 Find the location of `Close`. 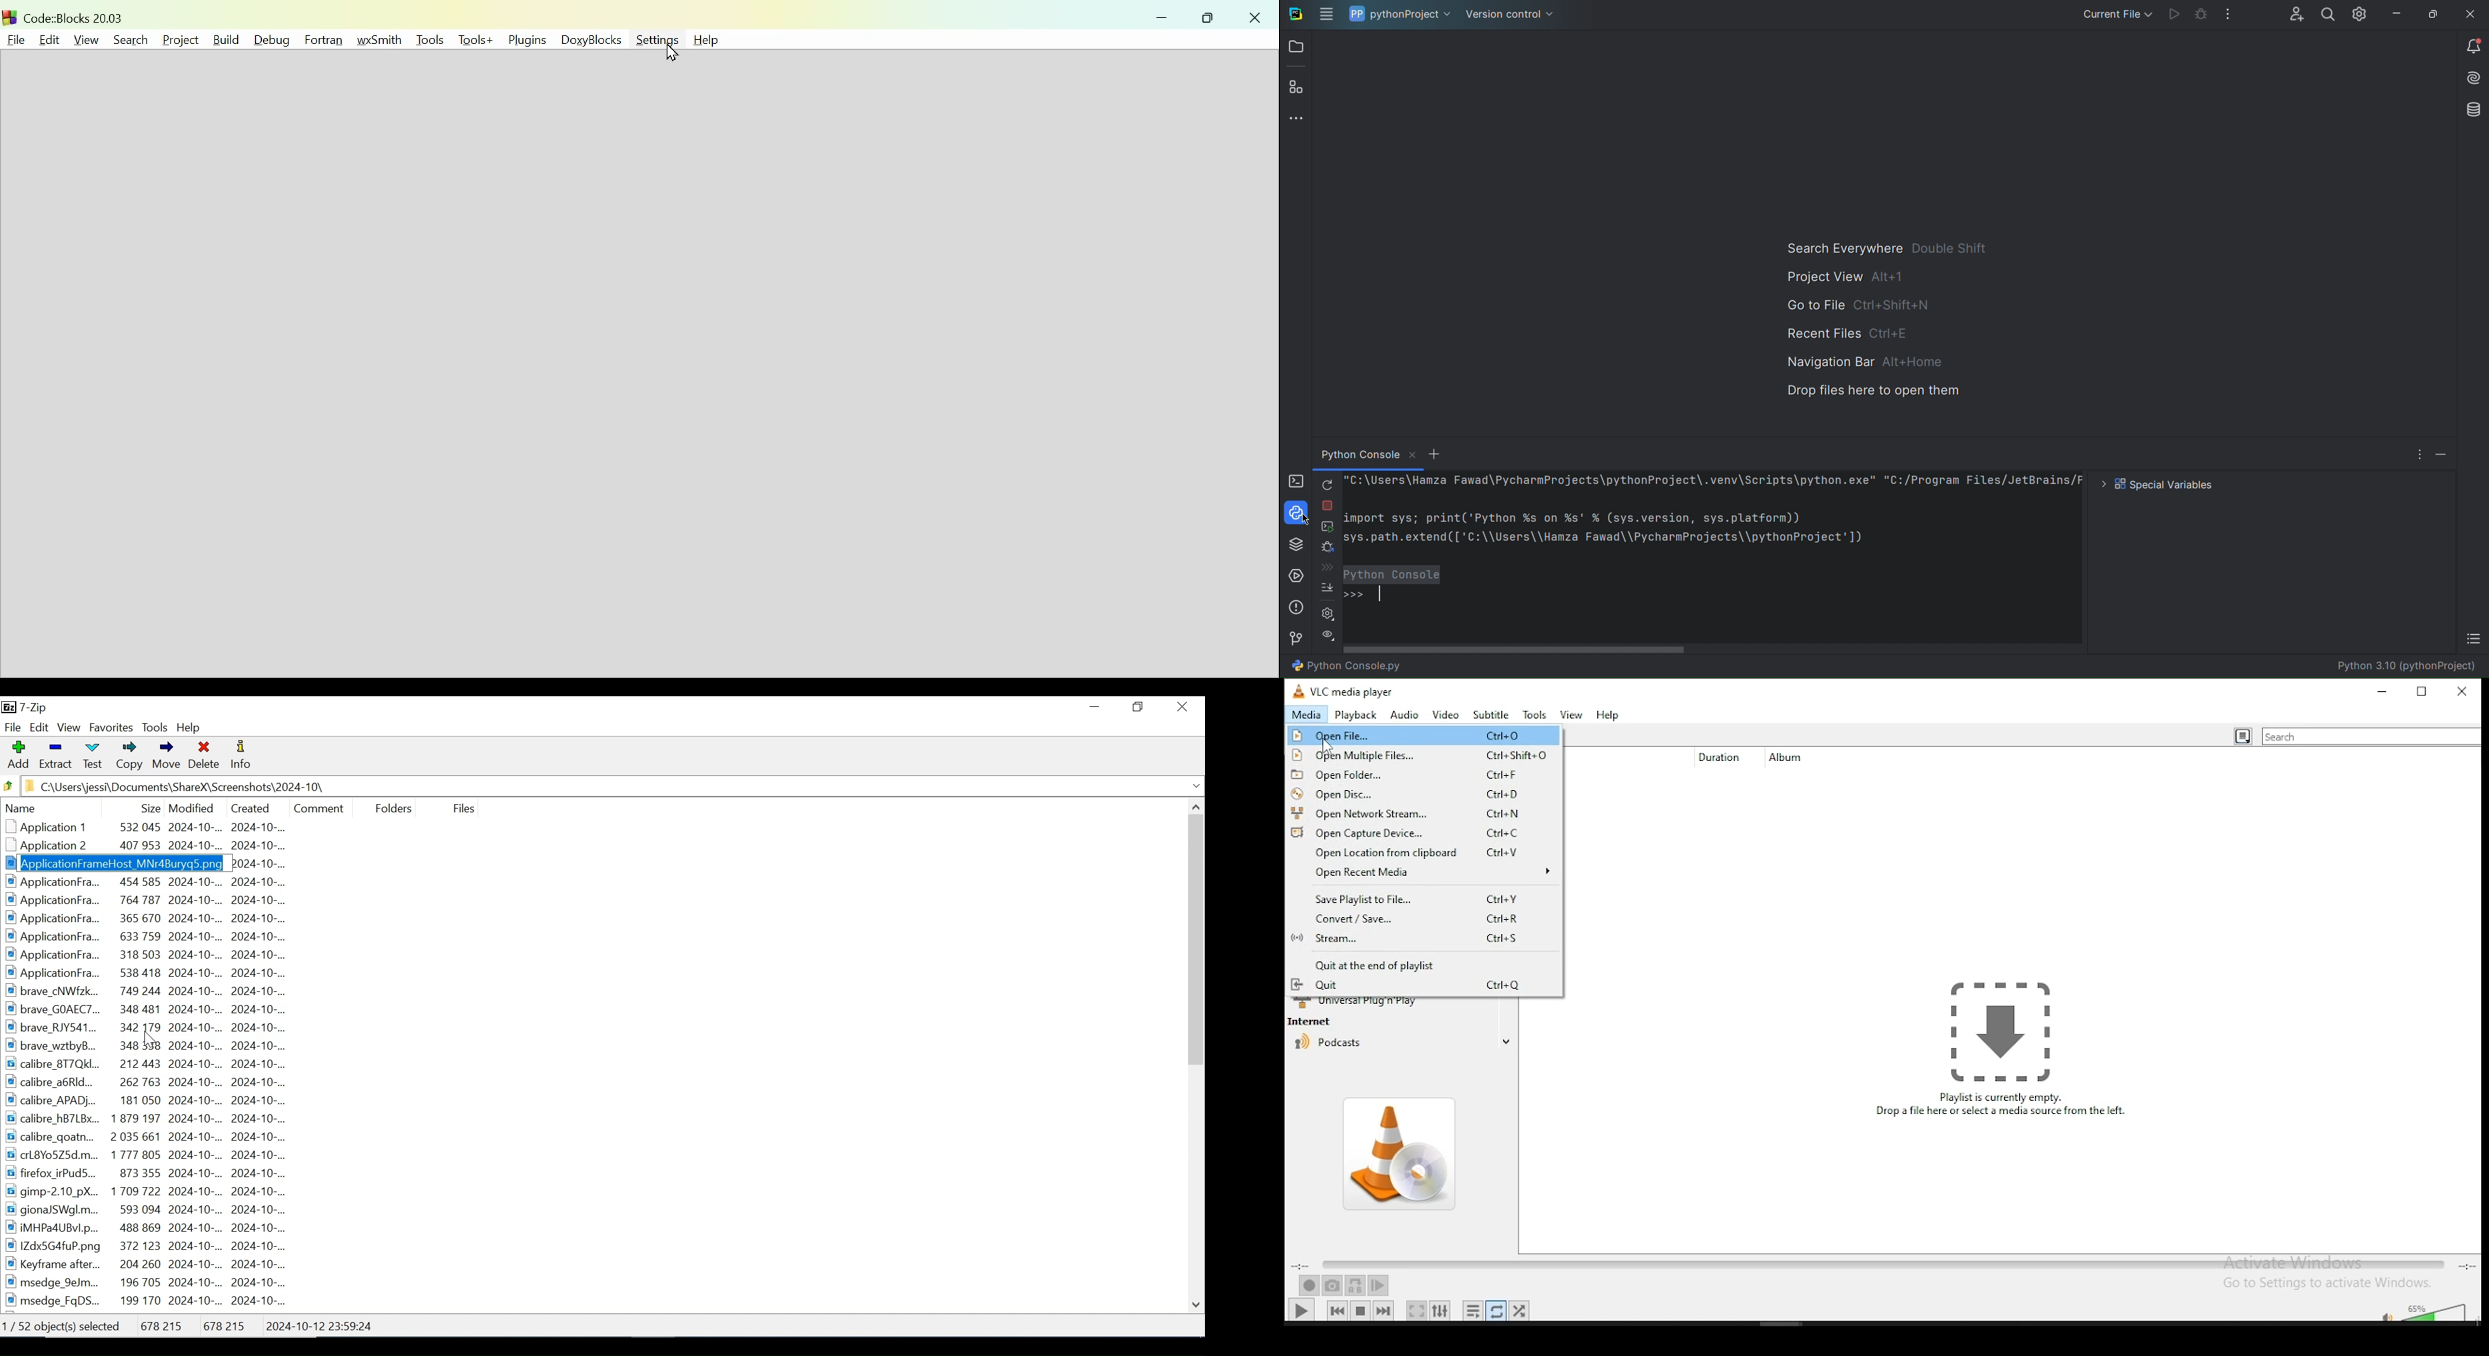

Close is located at coordinates (2471, 14).